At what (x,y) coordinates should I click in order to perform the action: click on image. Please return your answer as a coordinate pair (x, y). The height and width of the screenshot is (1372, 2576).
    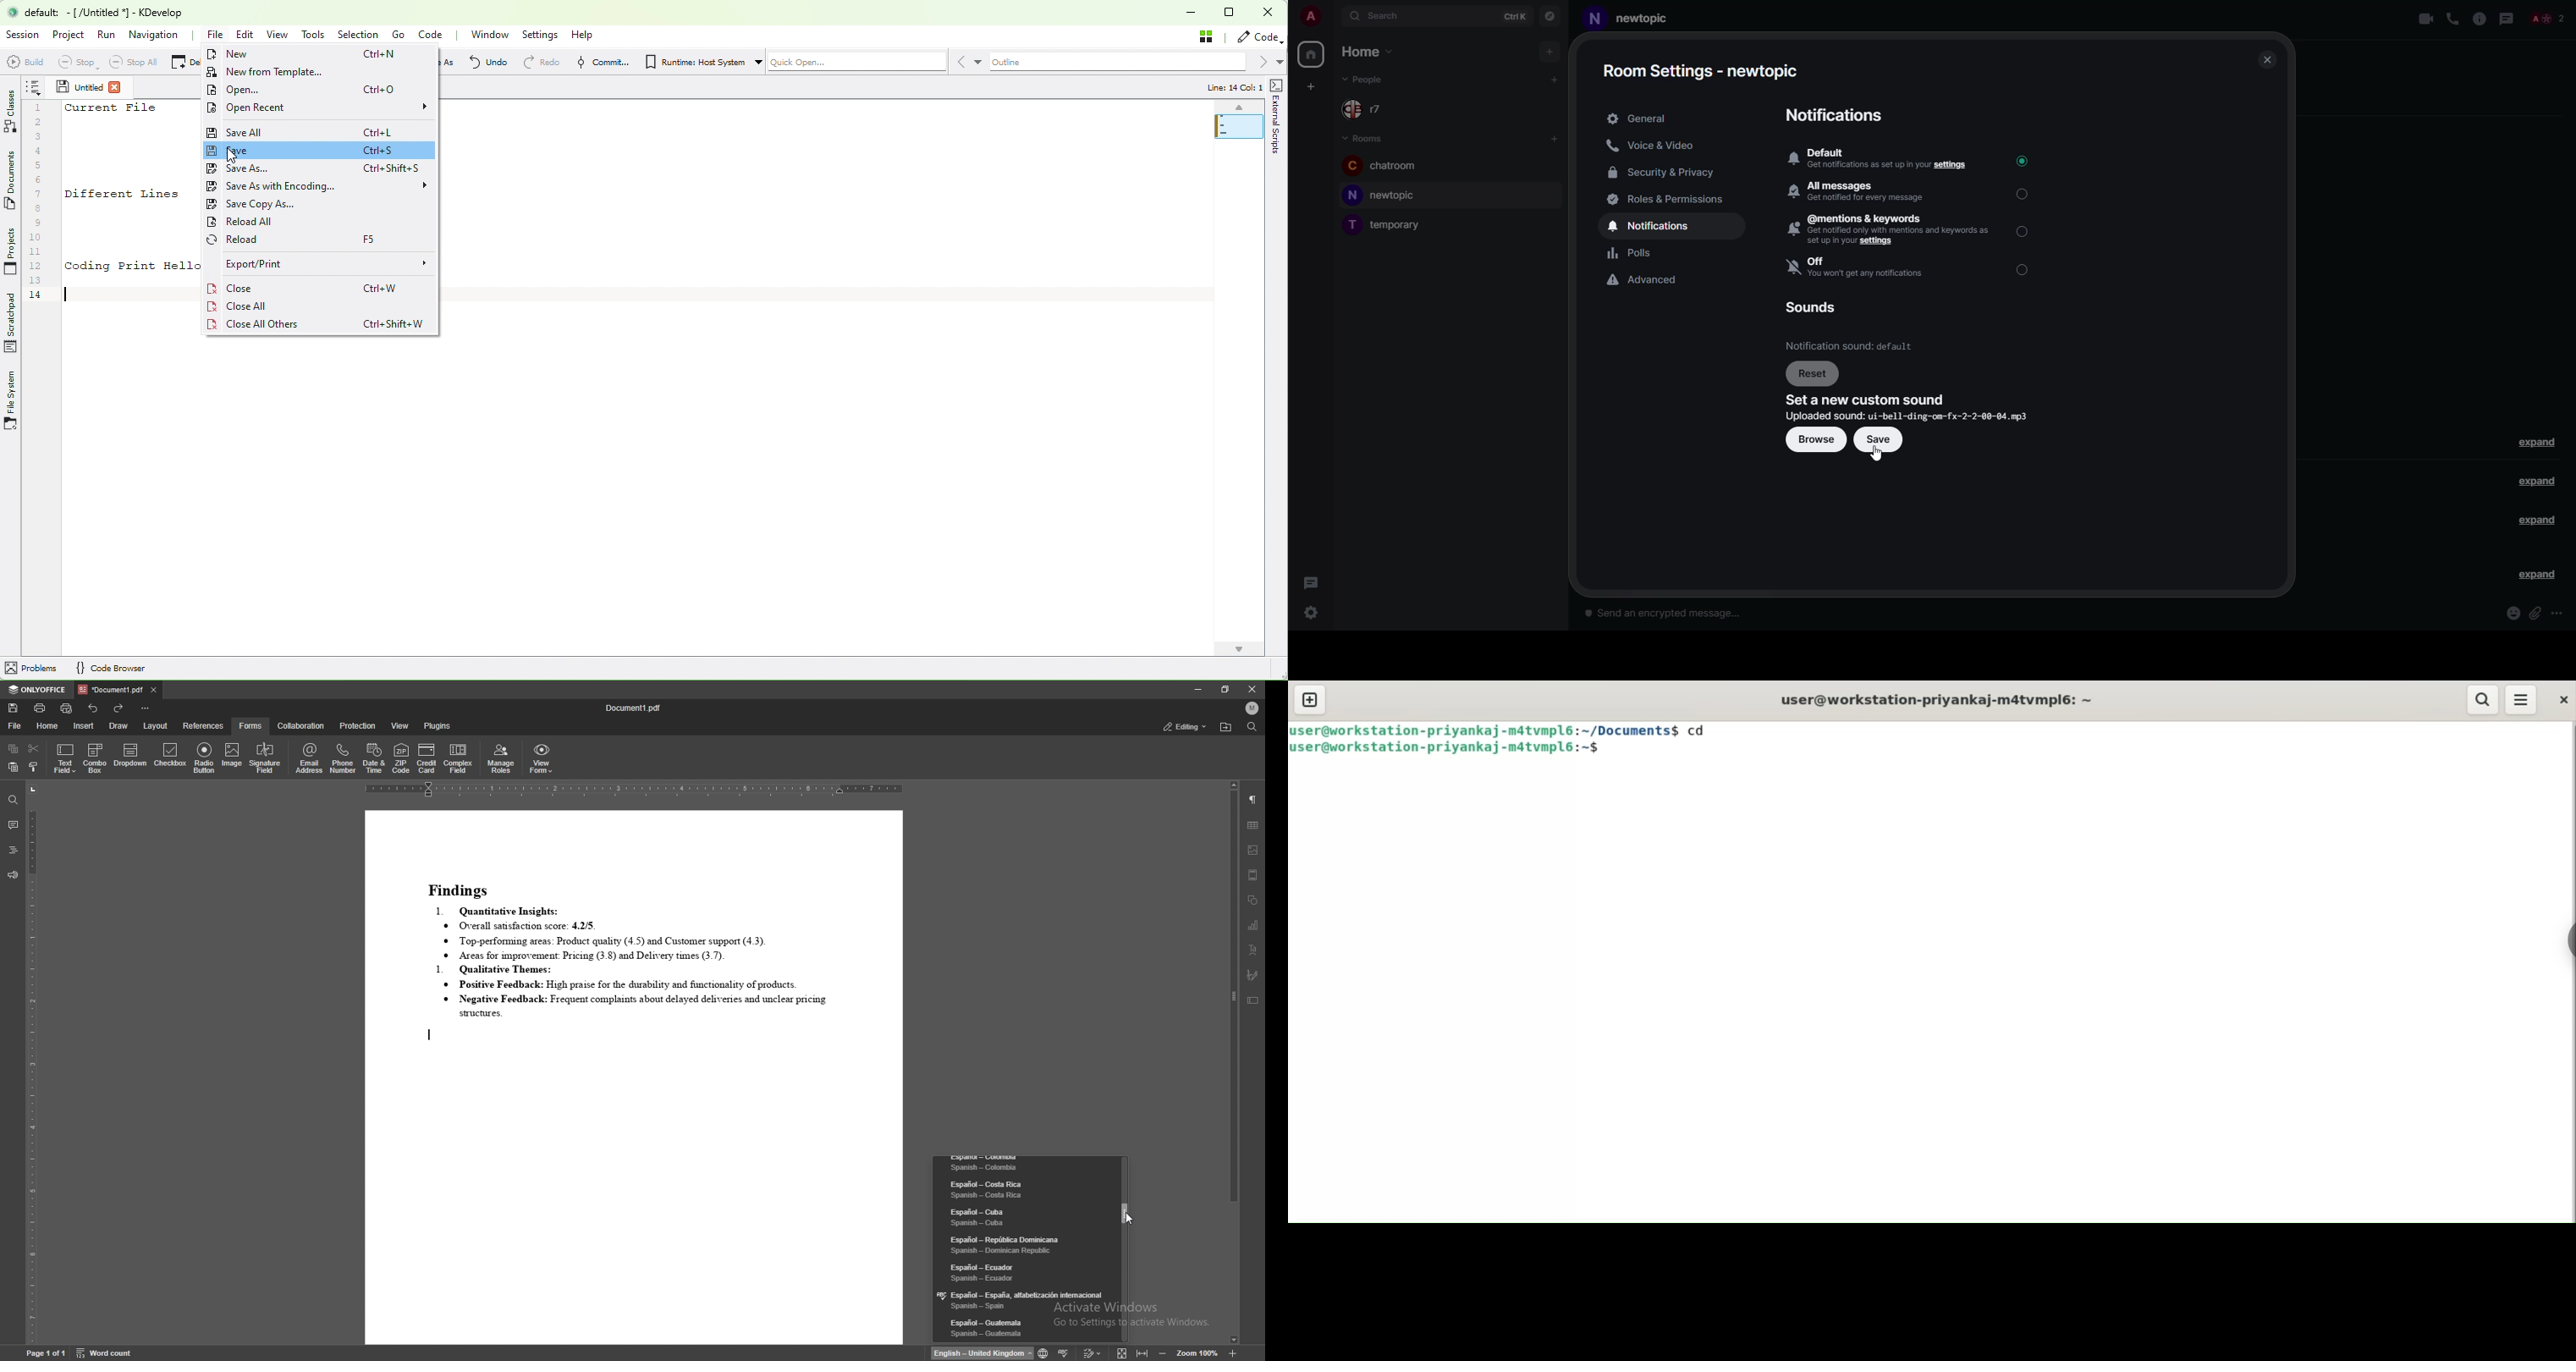
    Looking at the image, I should click on (232, 759).